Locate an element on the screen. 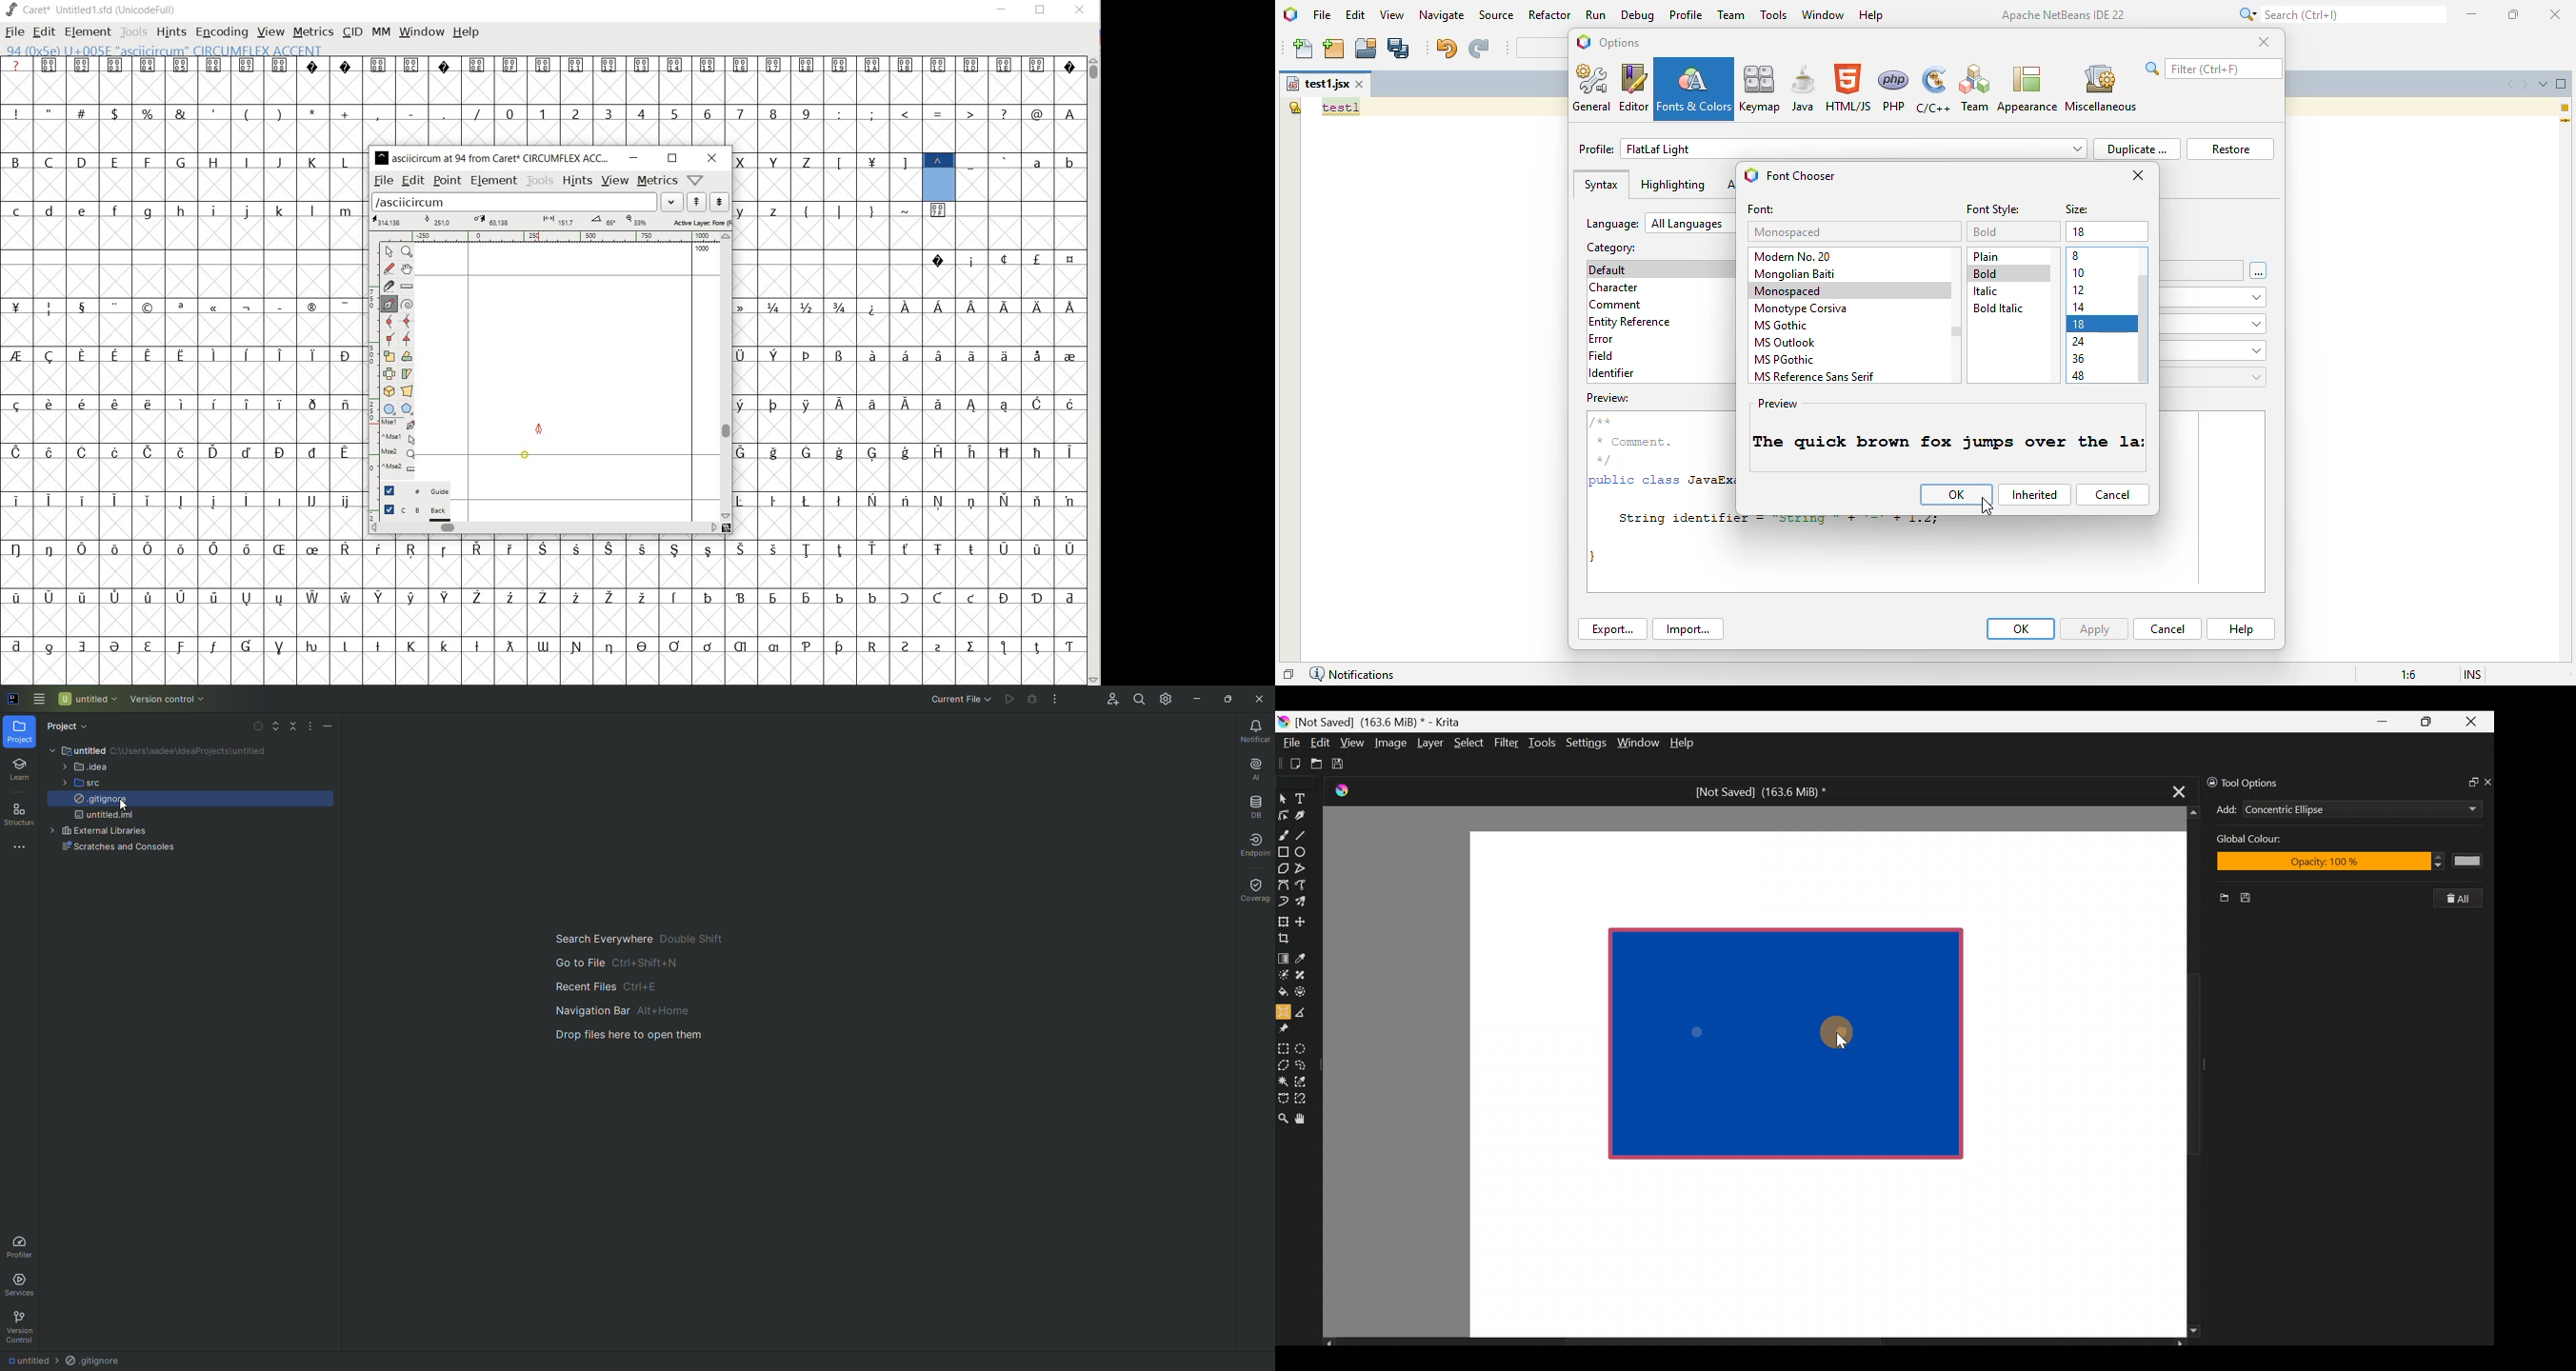  tools is located at coordinates (540, 180).